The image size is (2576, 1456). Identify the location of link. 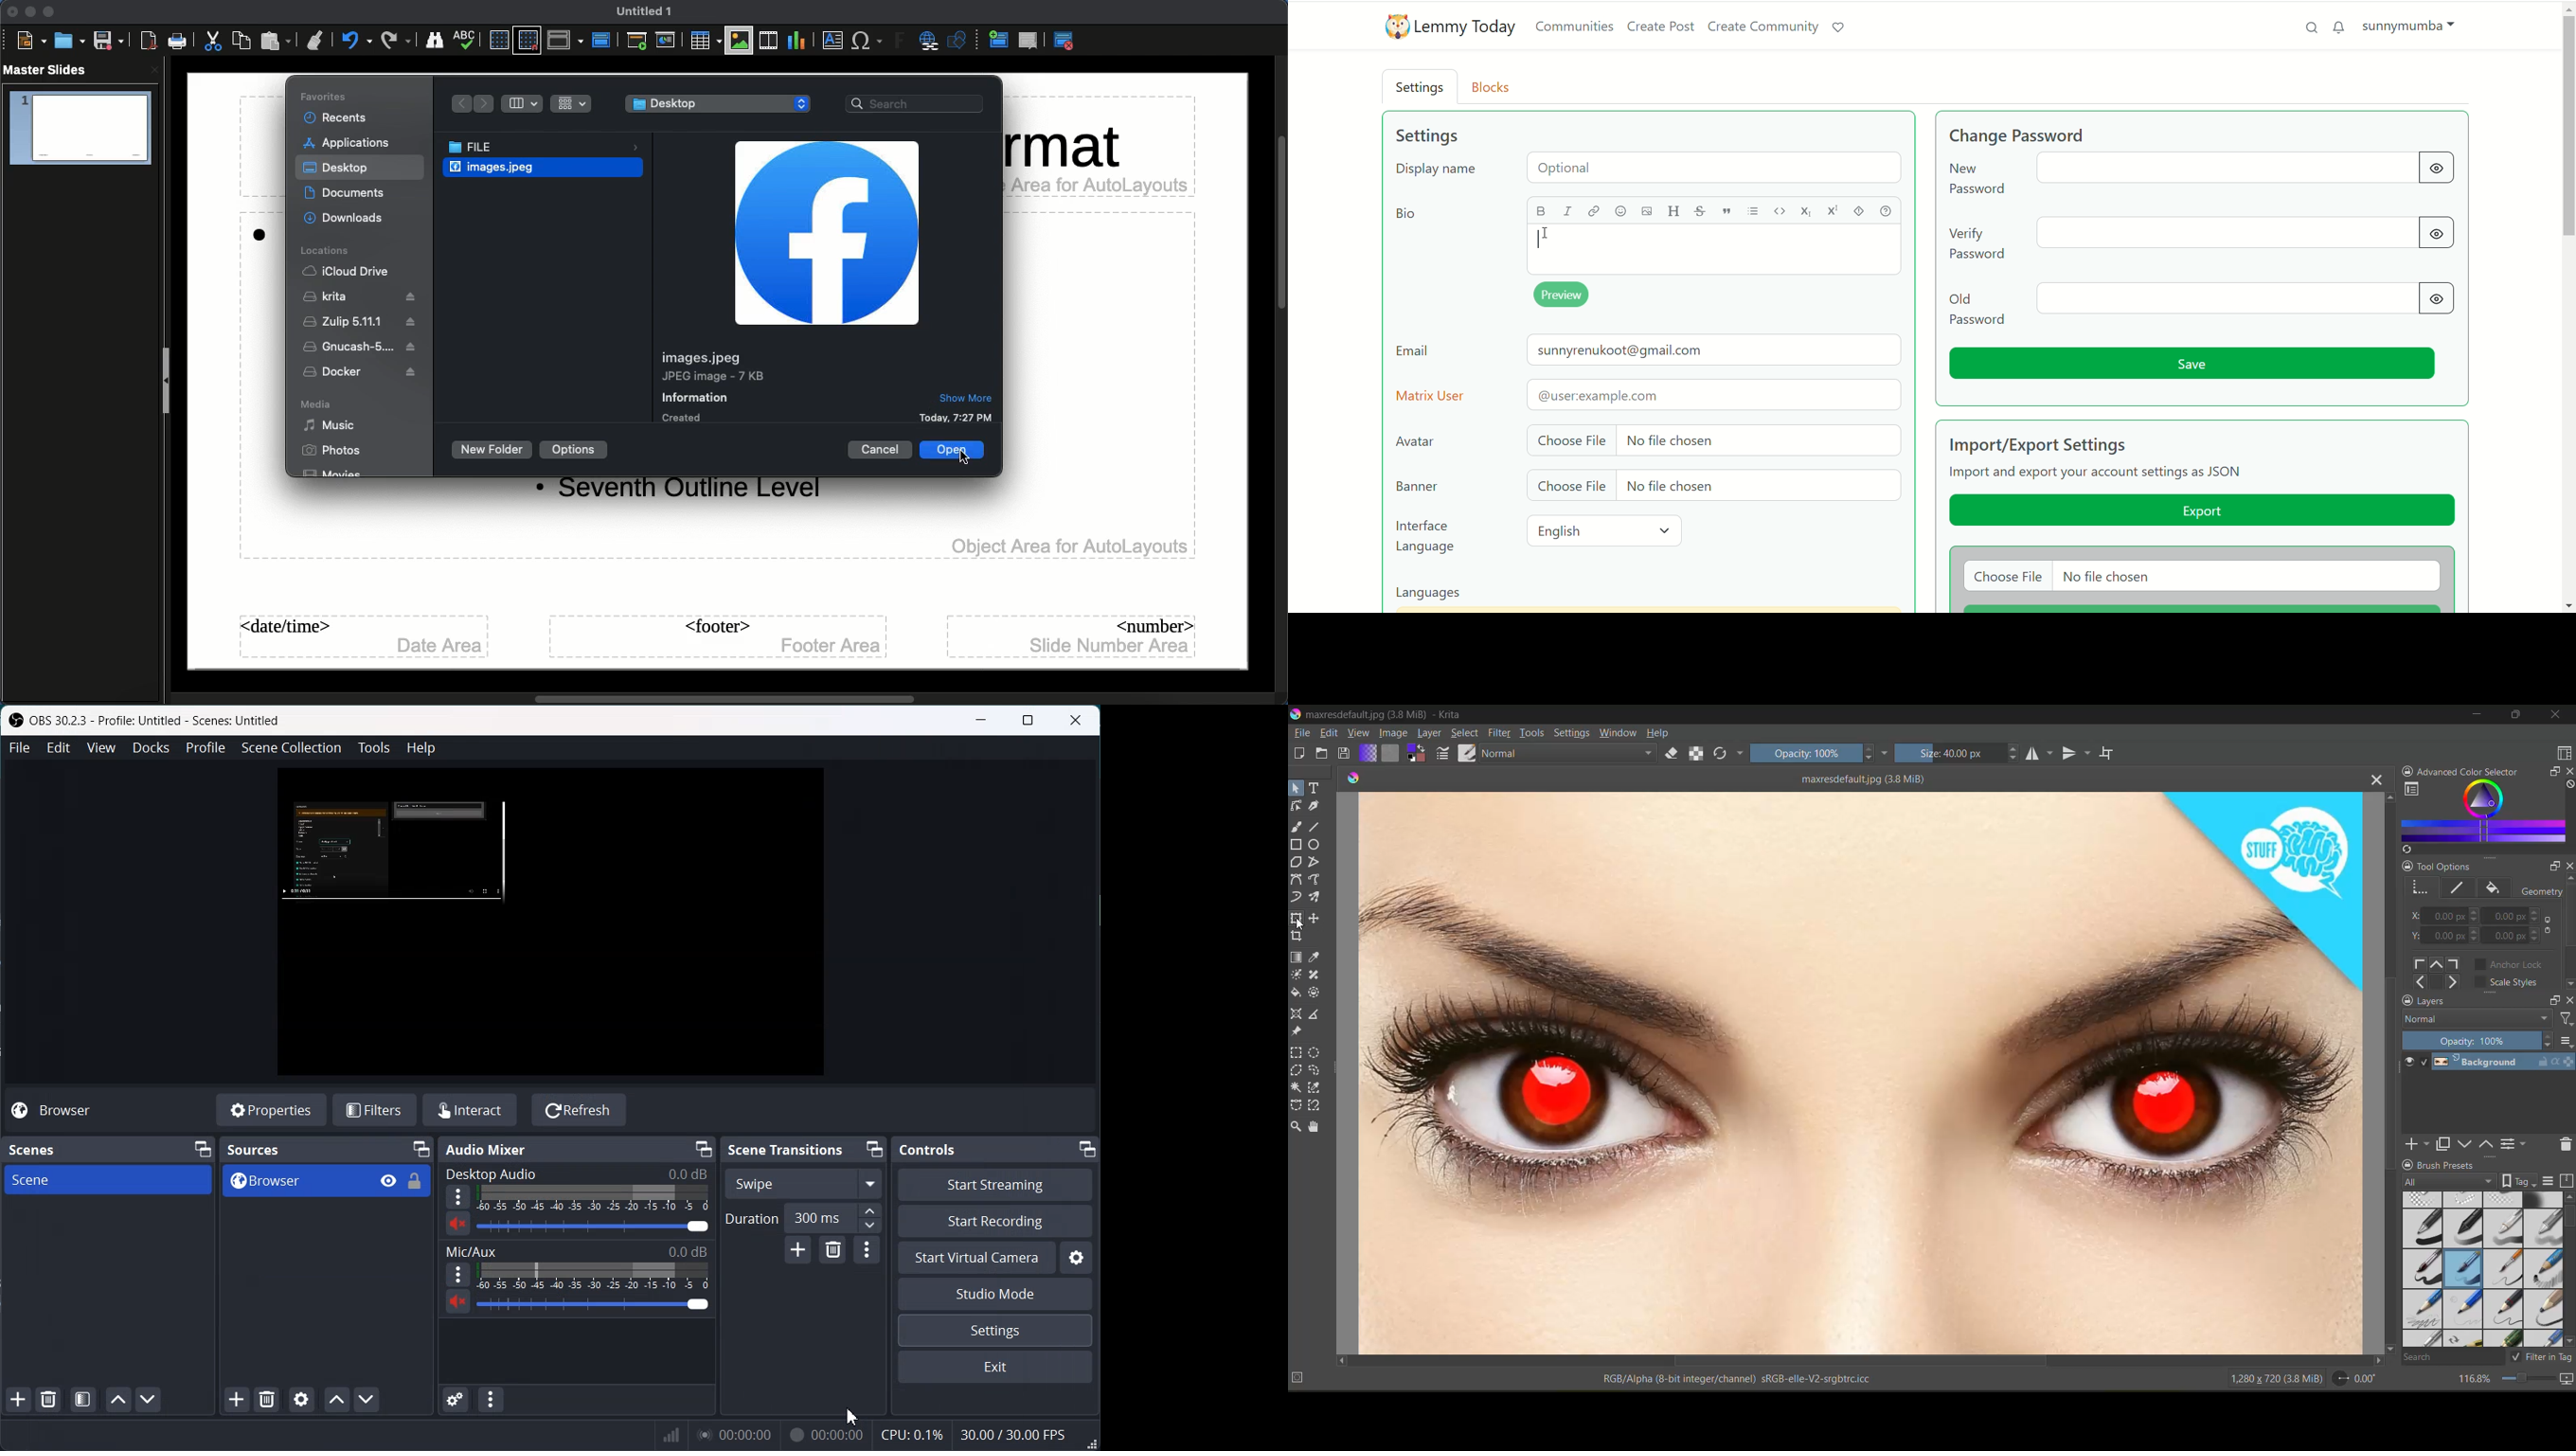
(1593, 211).